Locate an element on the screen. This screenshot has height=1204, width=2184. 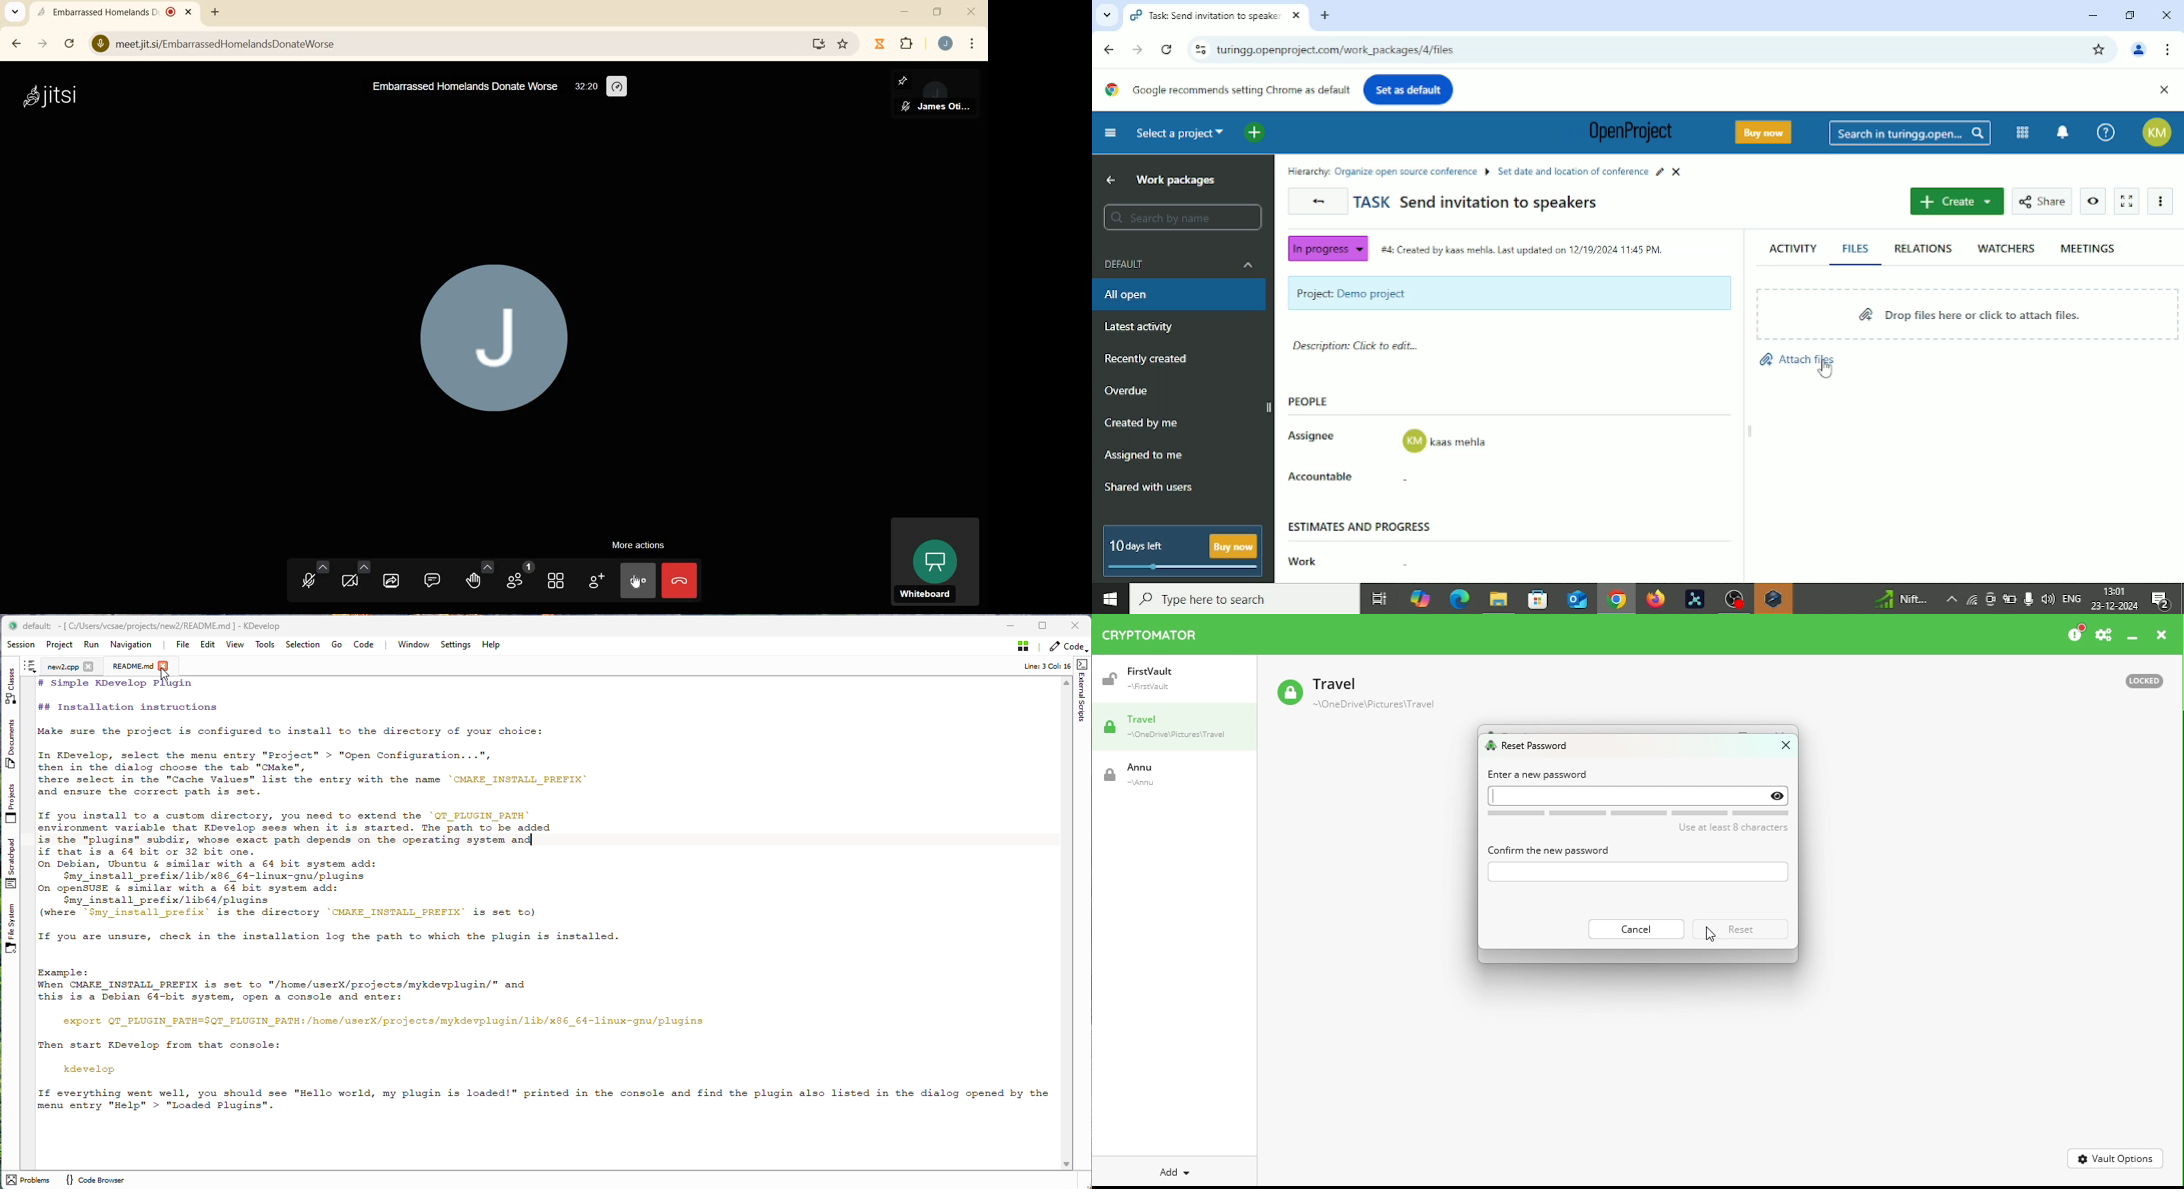
Outlook is located at coordinates (1575, 599).